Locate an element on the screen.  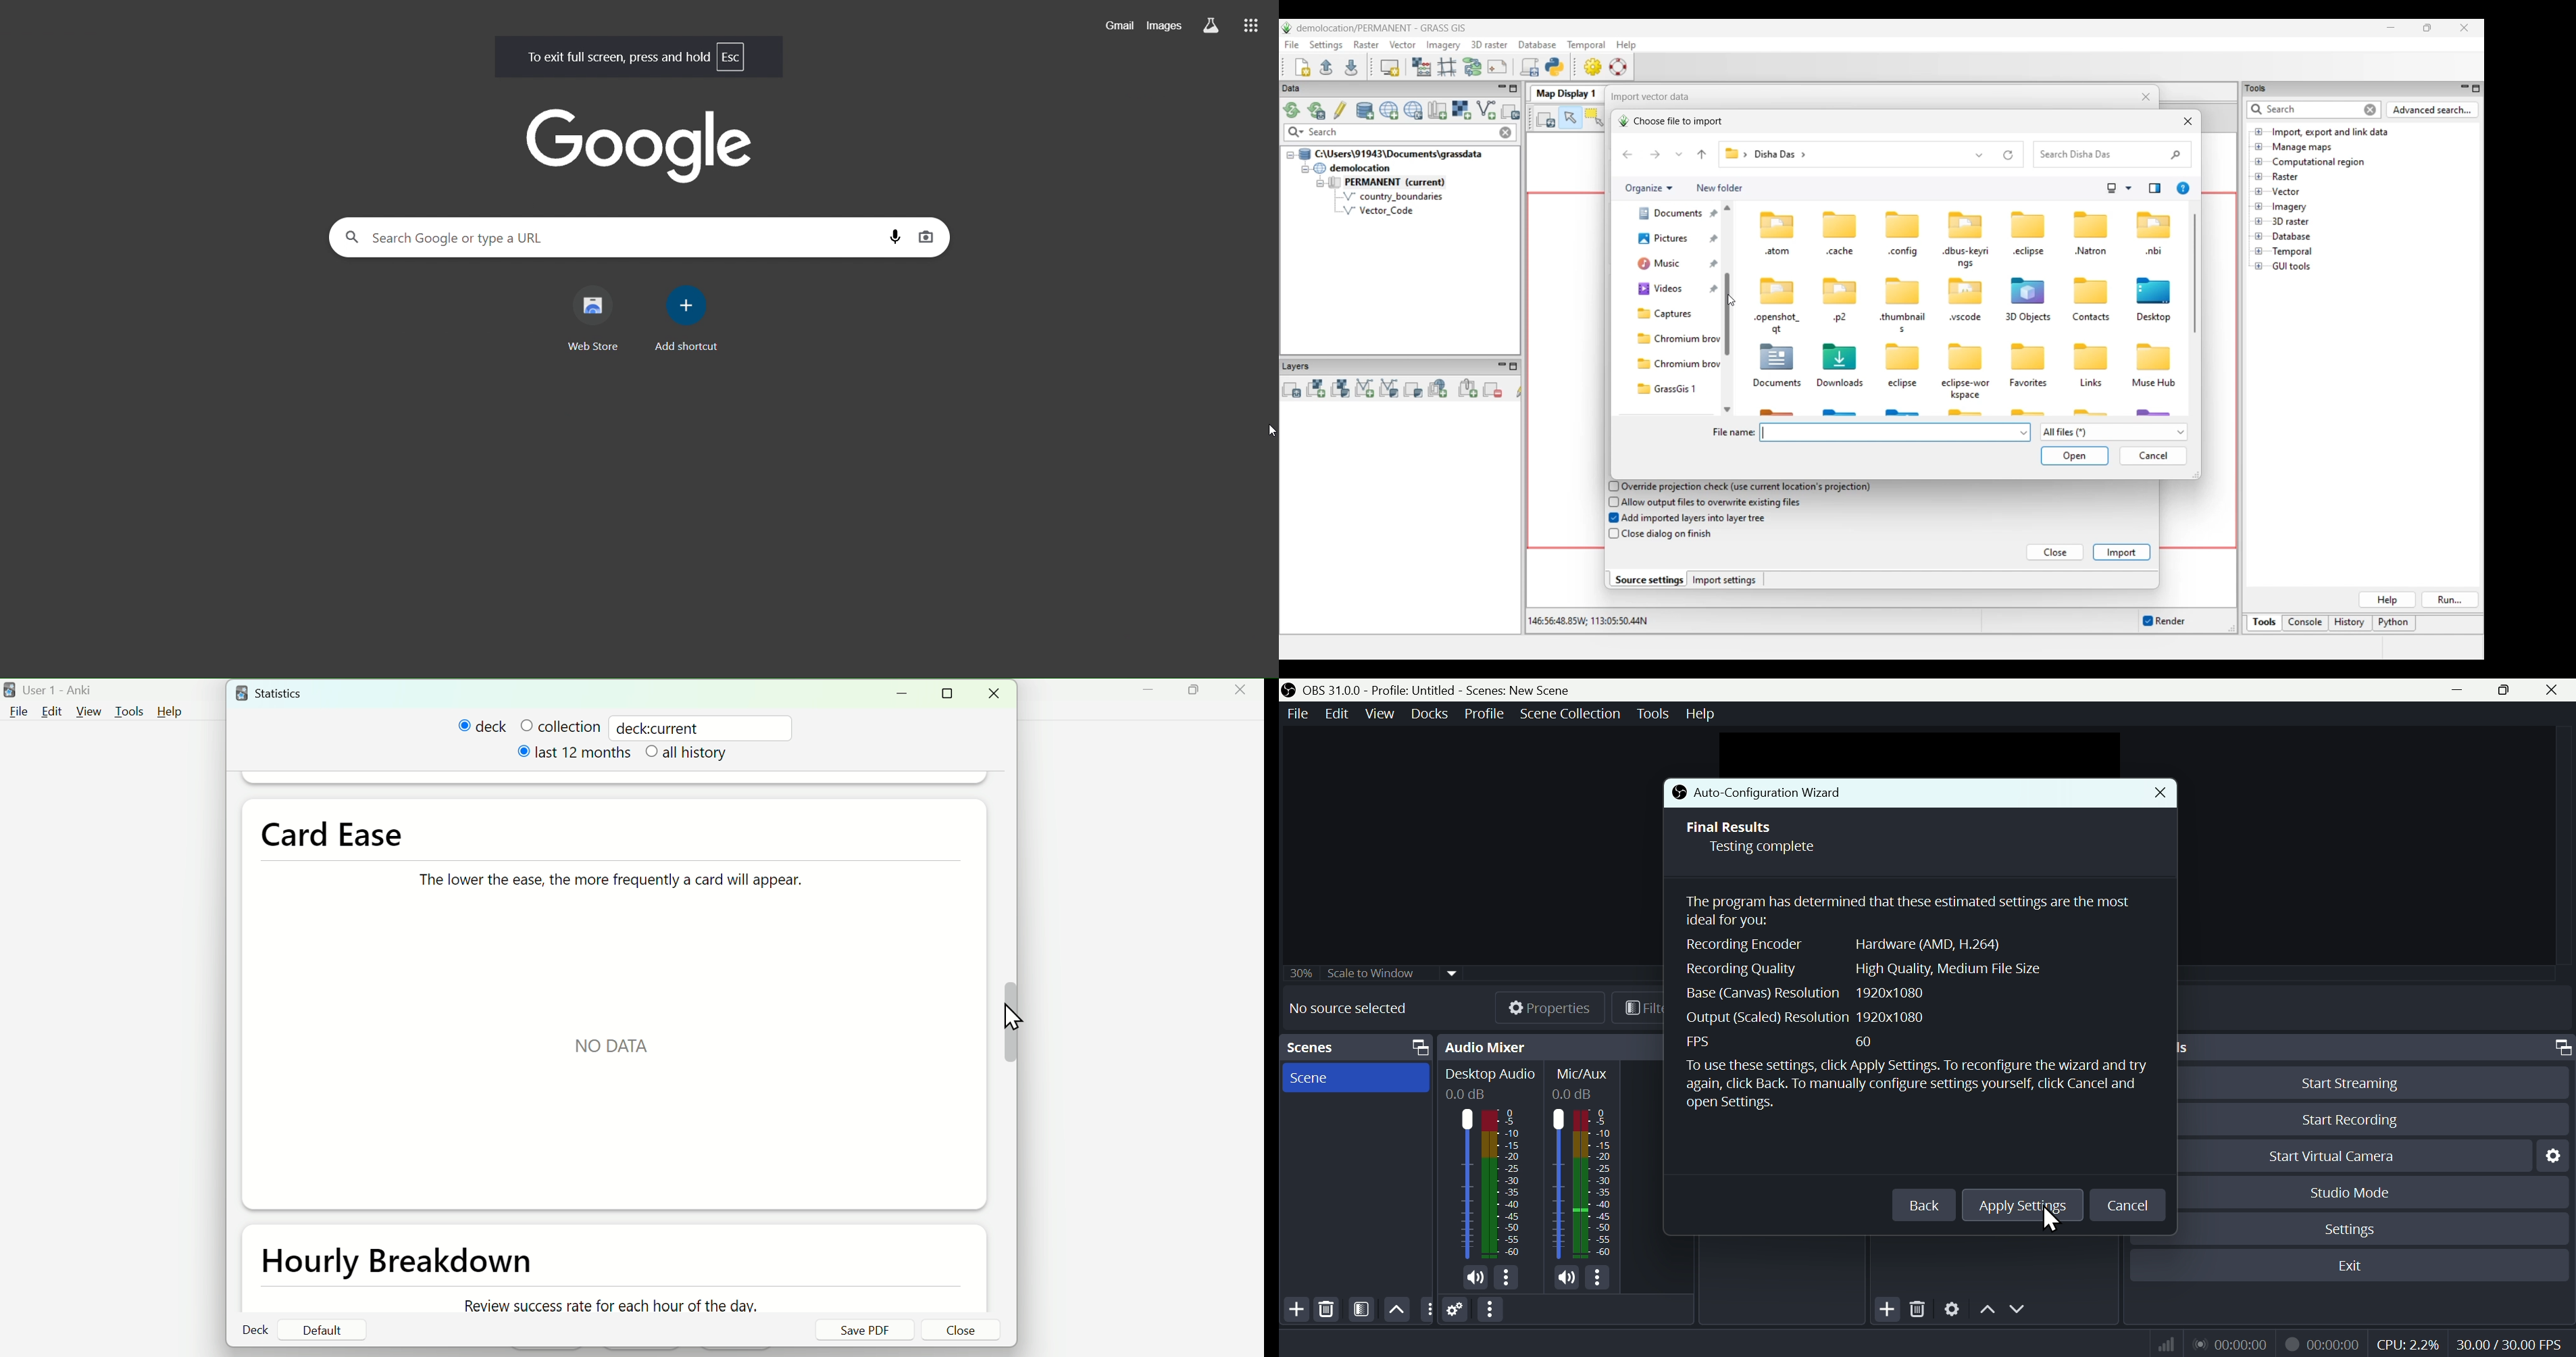
Edit is located at coordinates (51, 711).